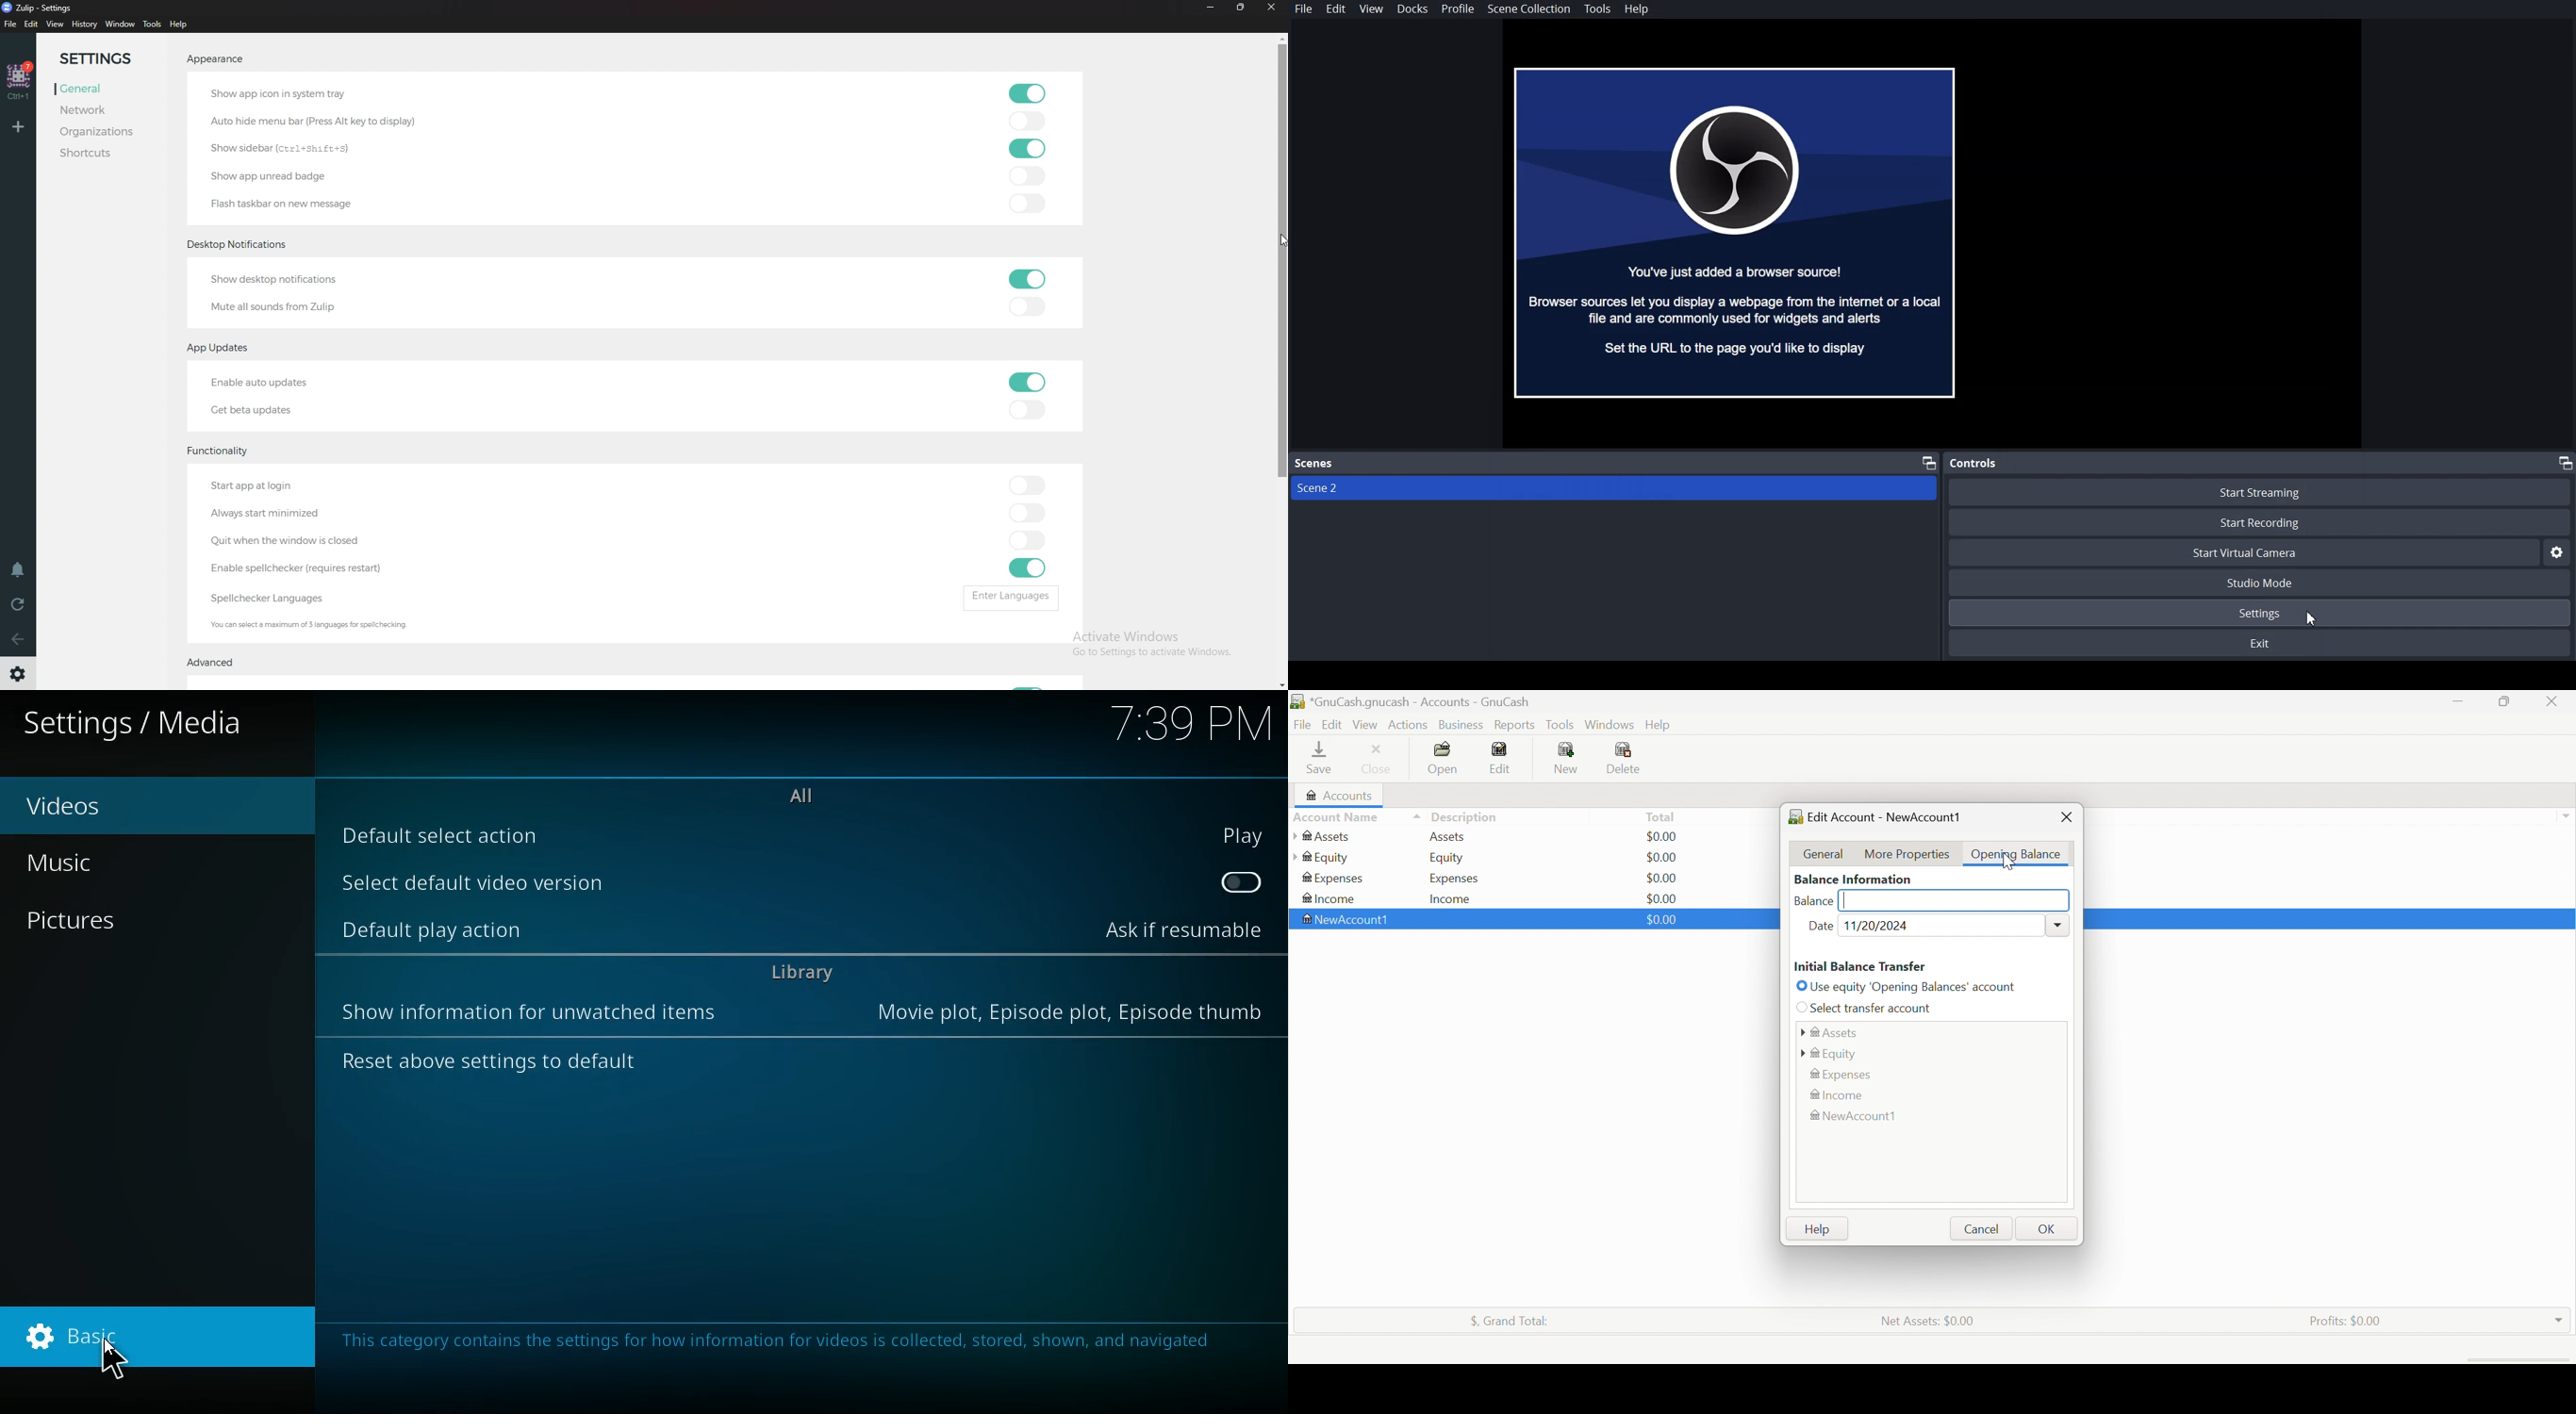  I want to click on OK, so click(2048, 1229).